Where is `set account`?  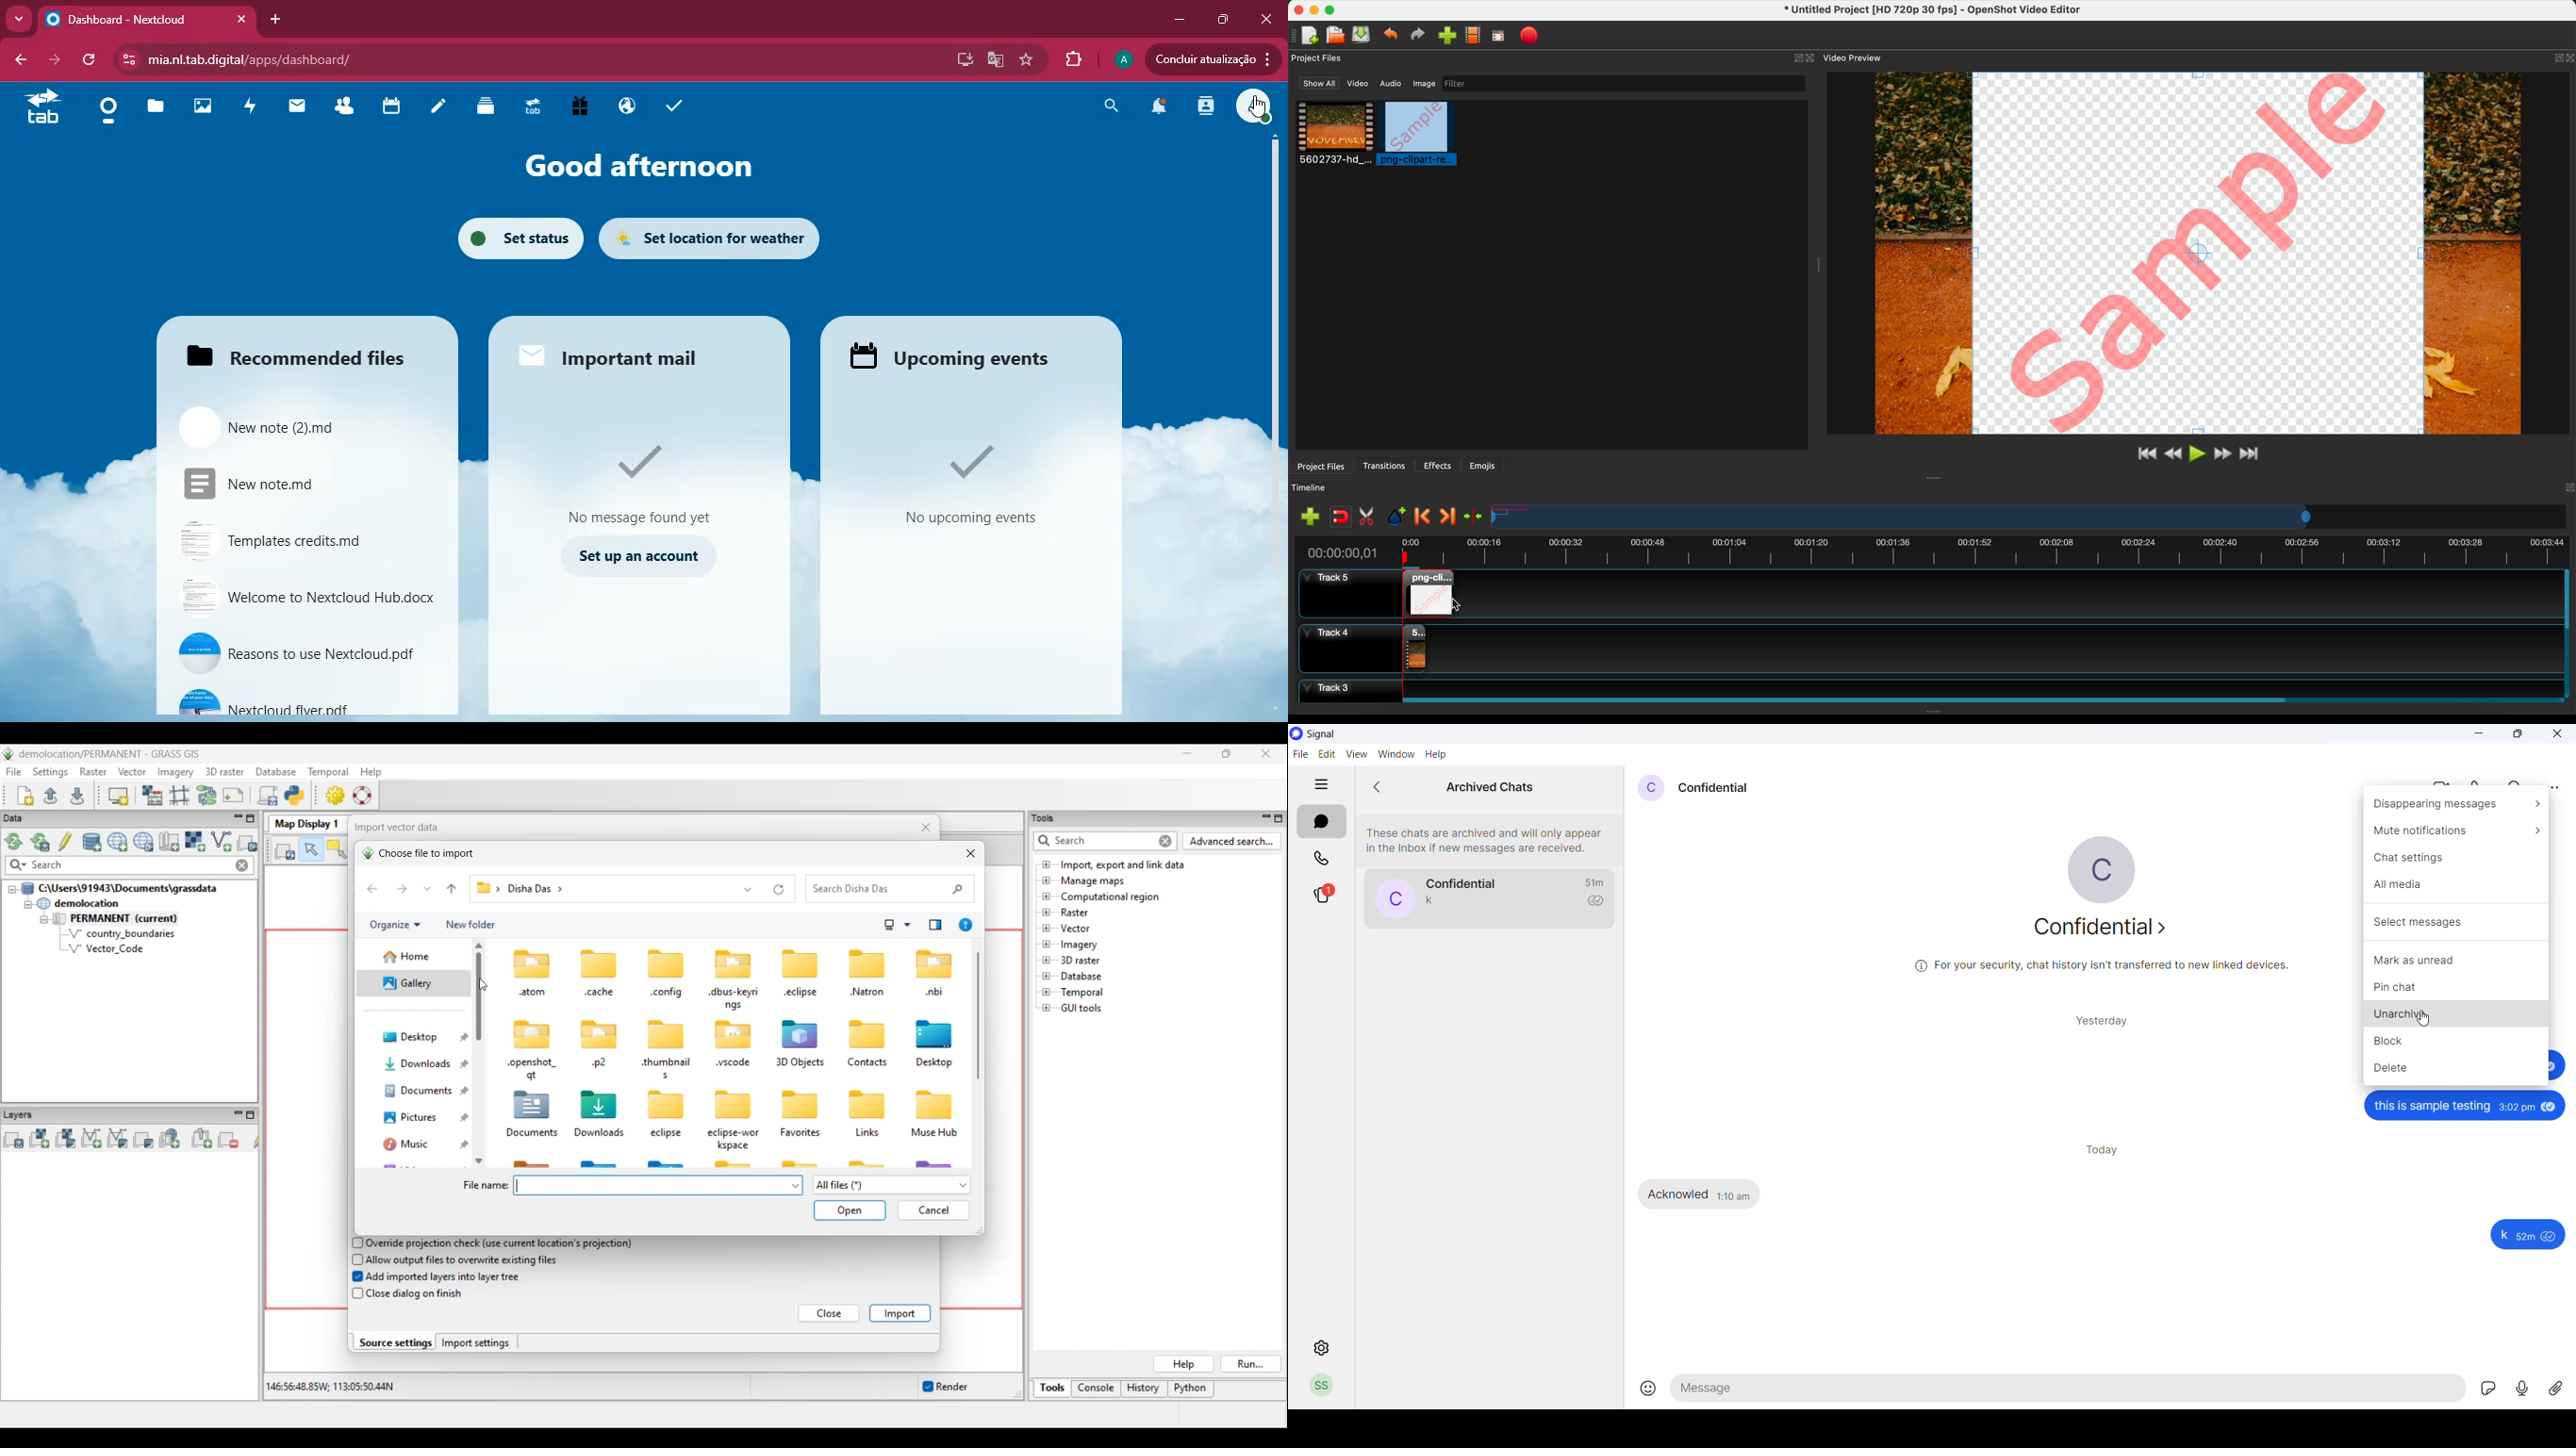 set account is located at coordinates (636, 554).